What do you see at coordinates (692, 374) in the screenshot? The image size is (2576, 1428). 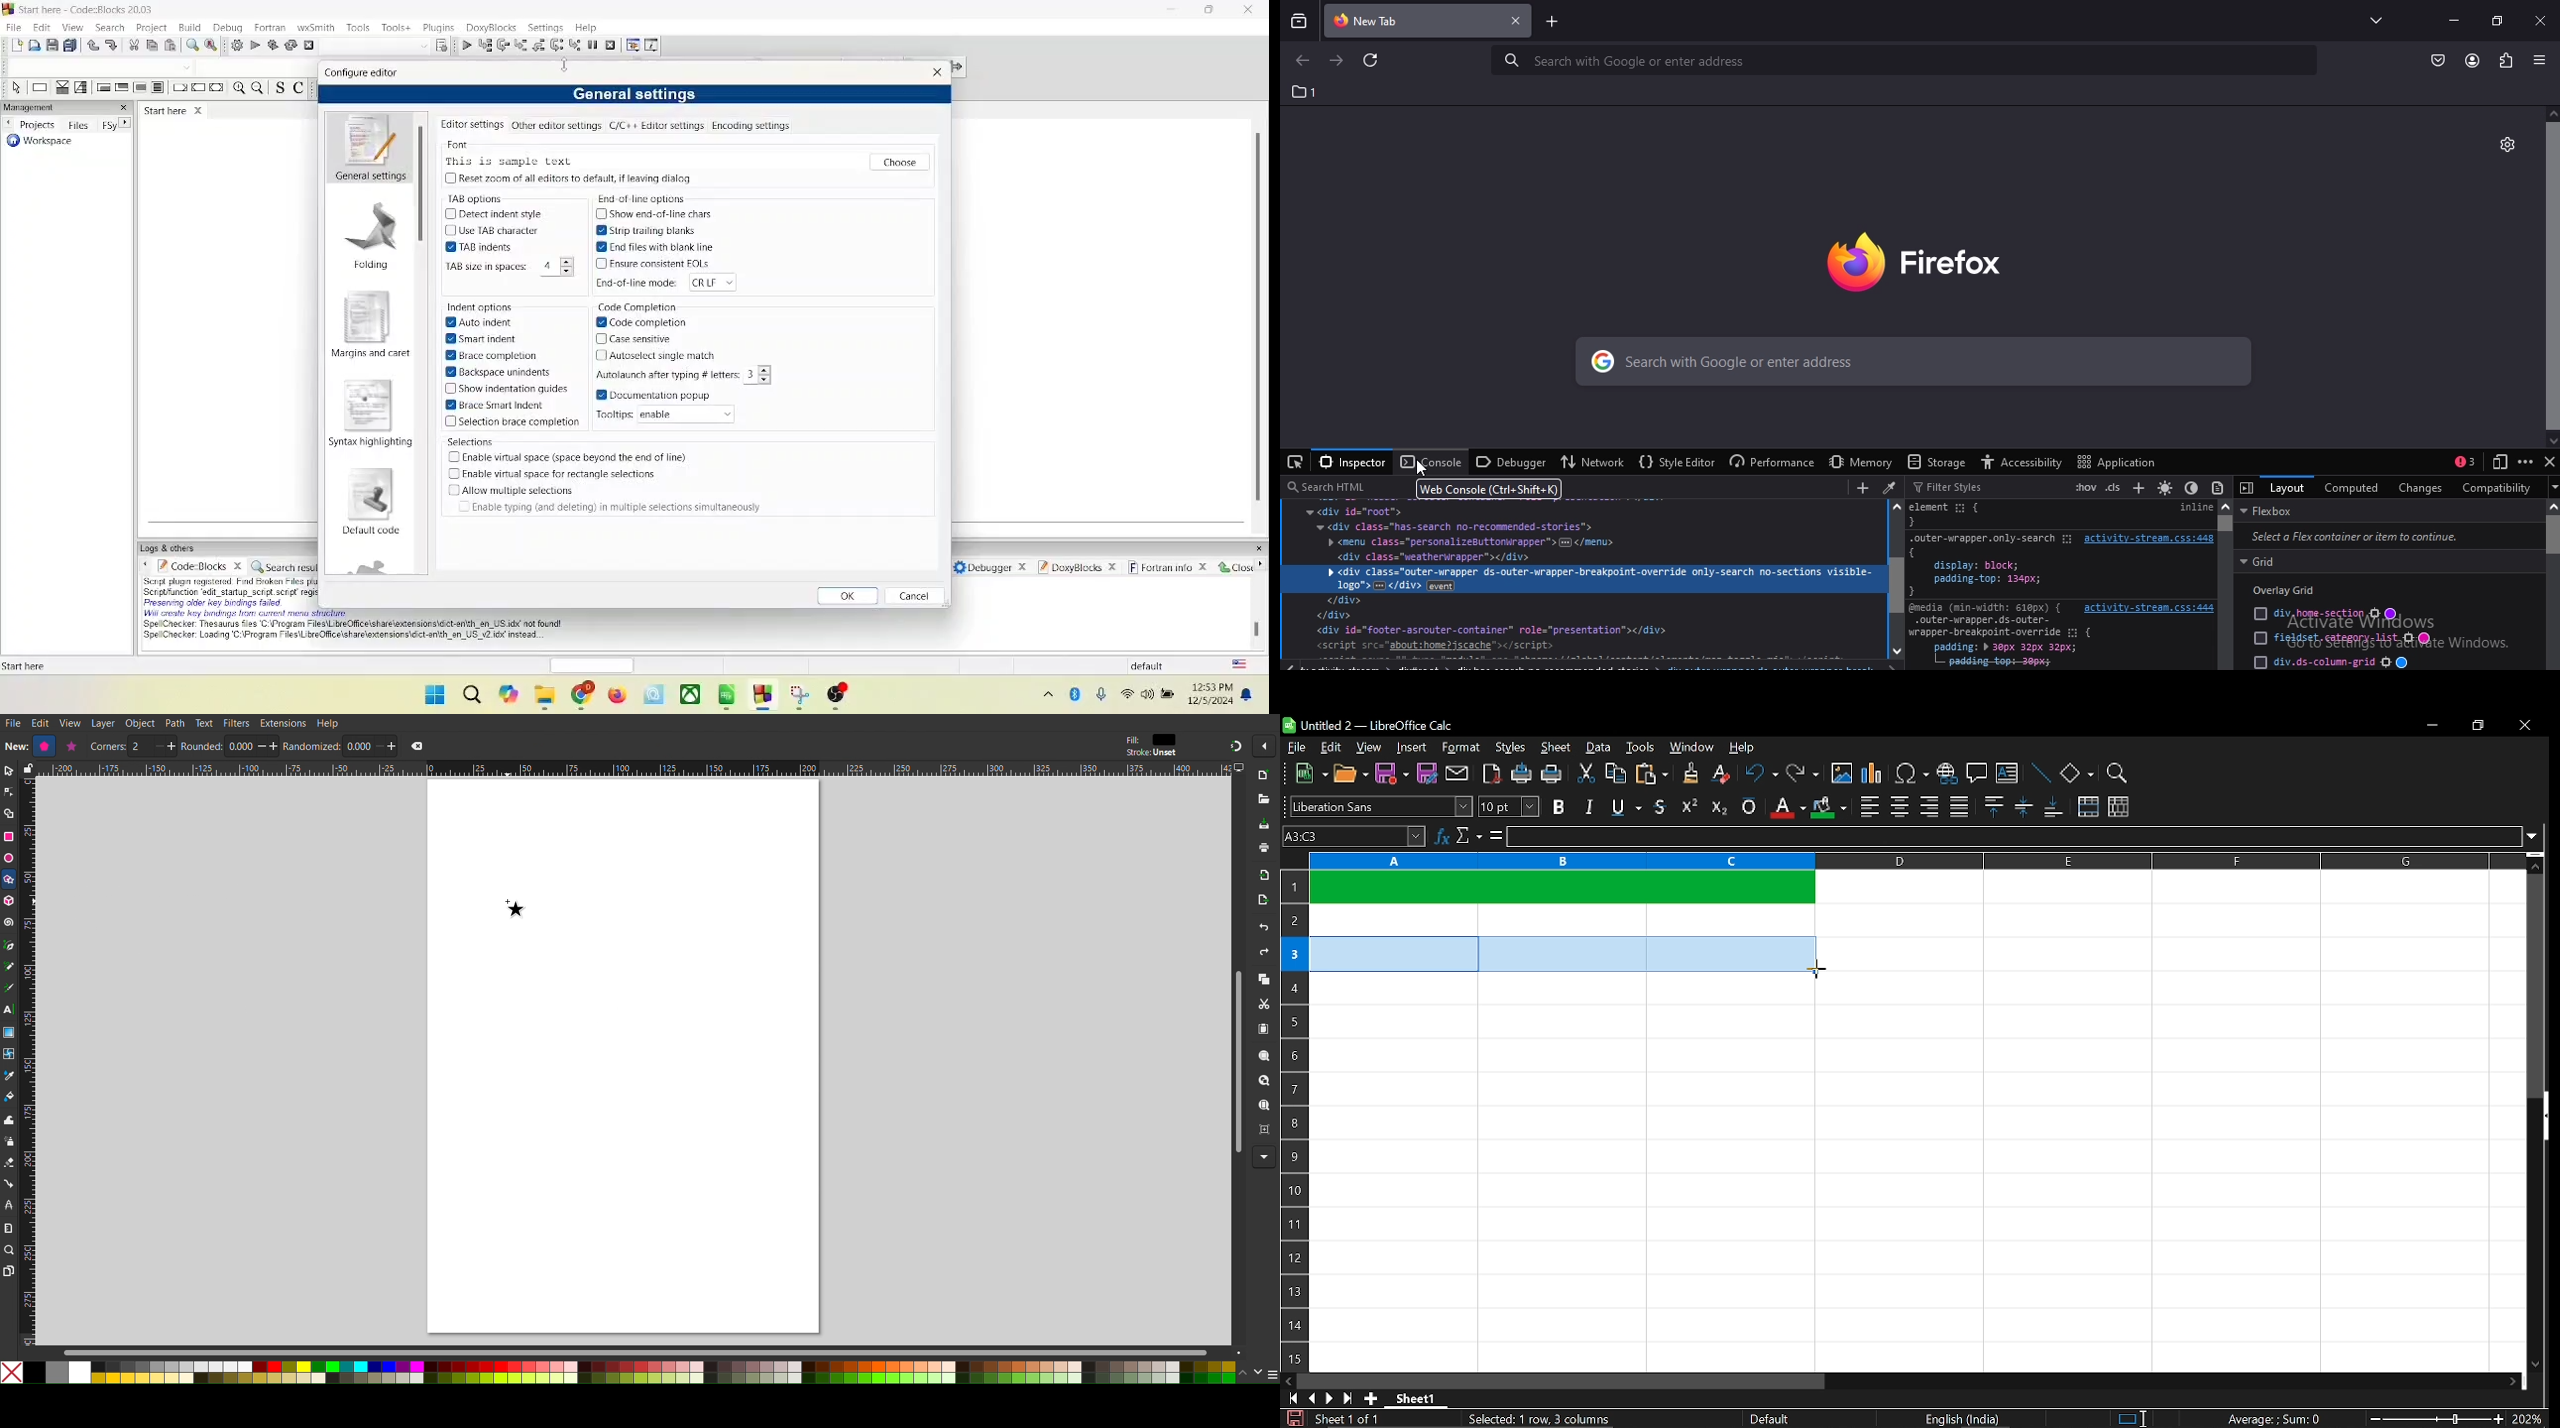 I see `autolaunch after typing` at bounding box center [692, 374].